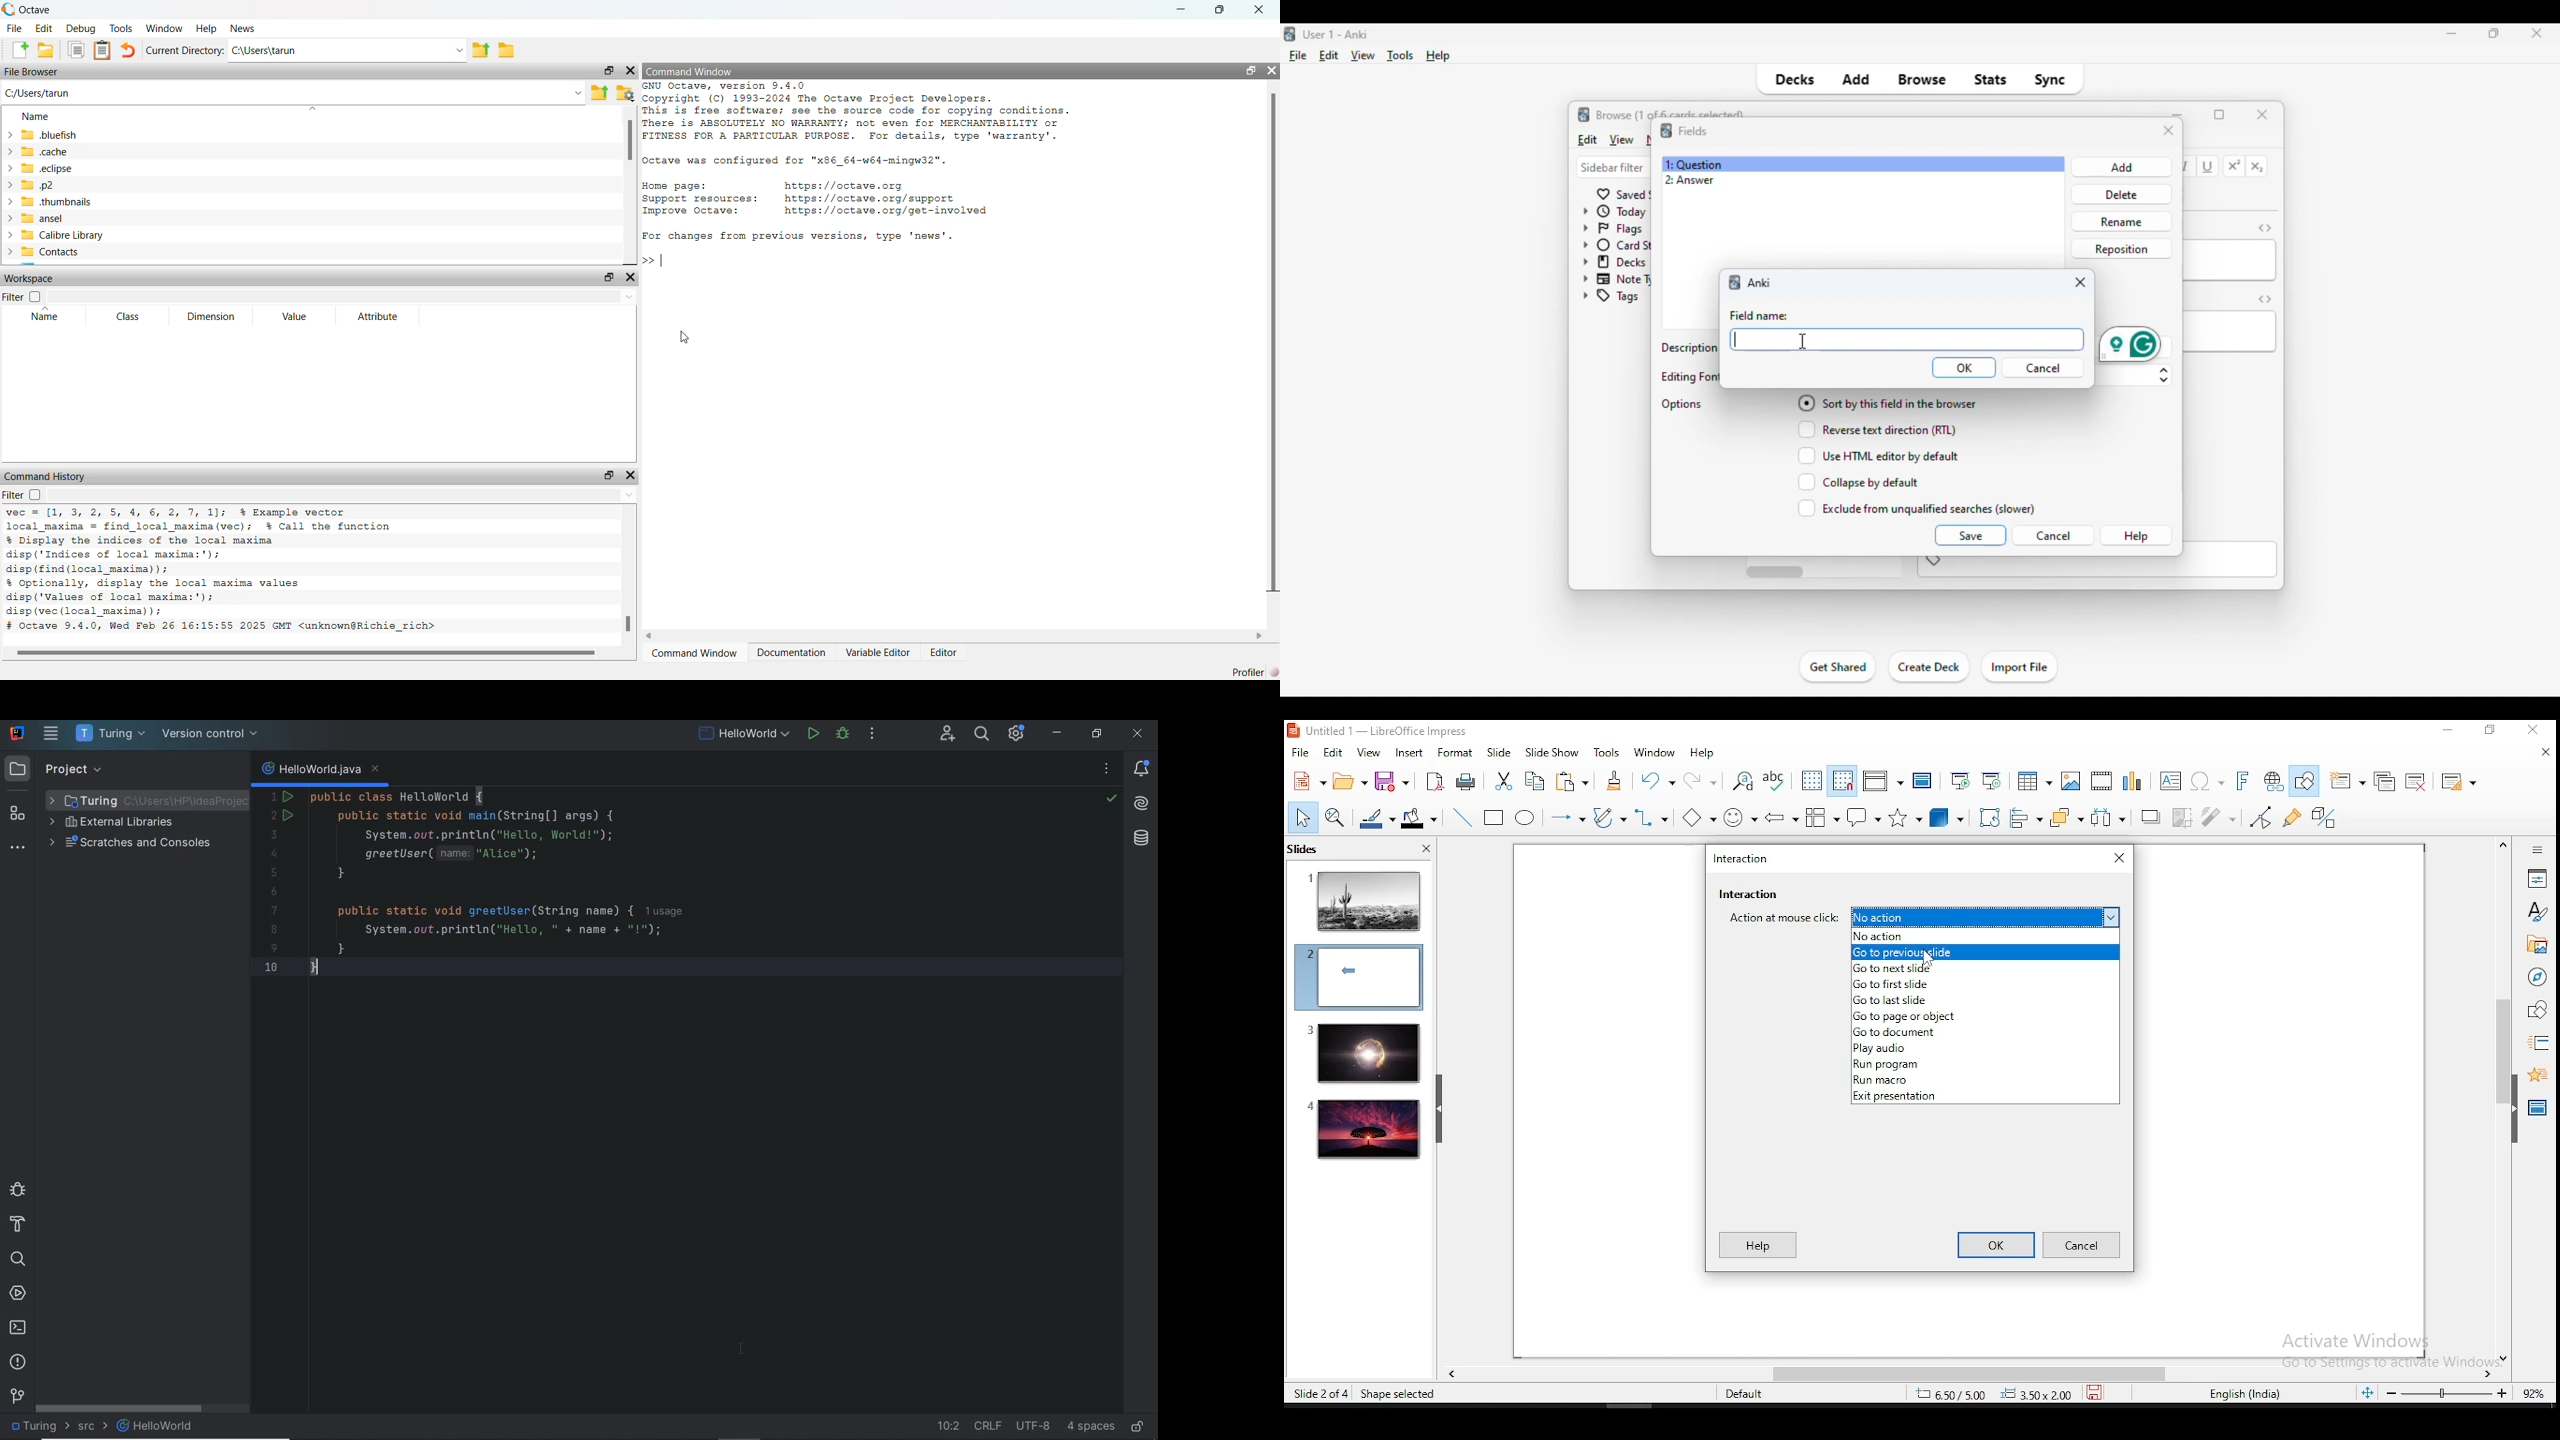 The height and width of the screenshot is (1456, 2576). What do you see at coordinates (2019, 668) in the screenshot?
I see `import file` at bounding box center [2019, 668].